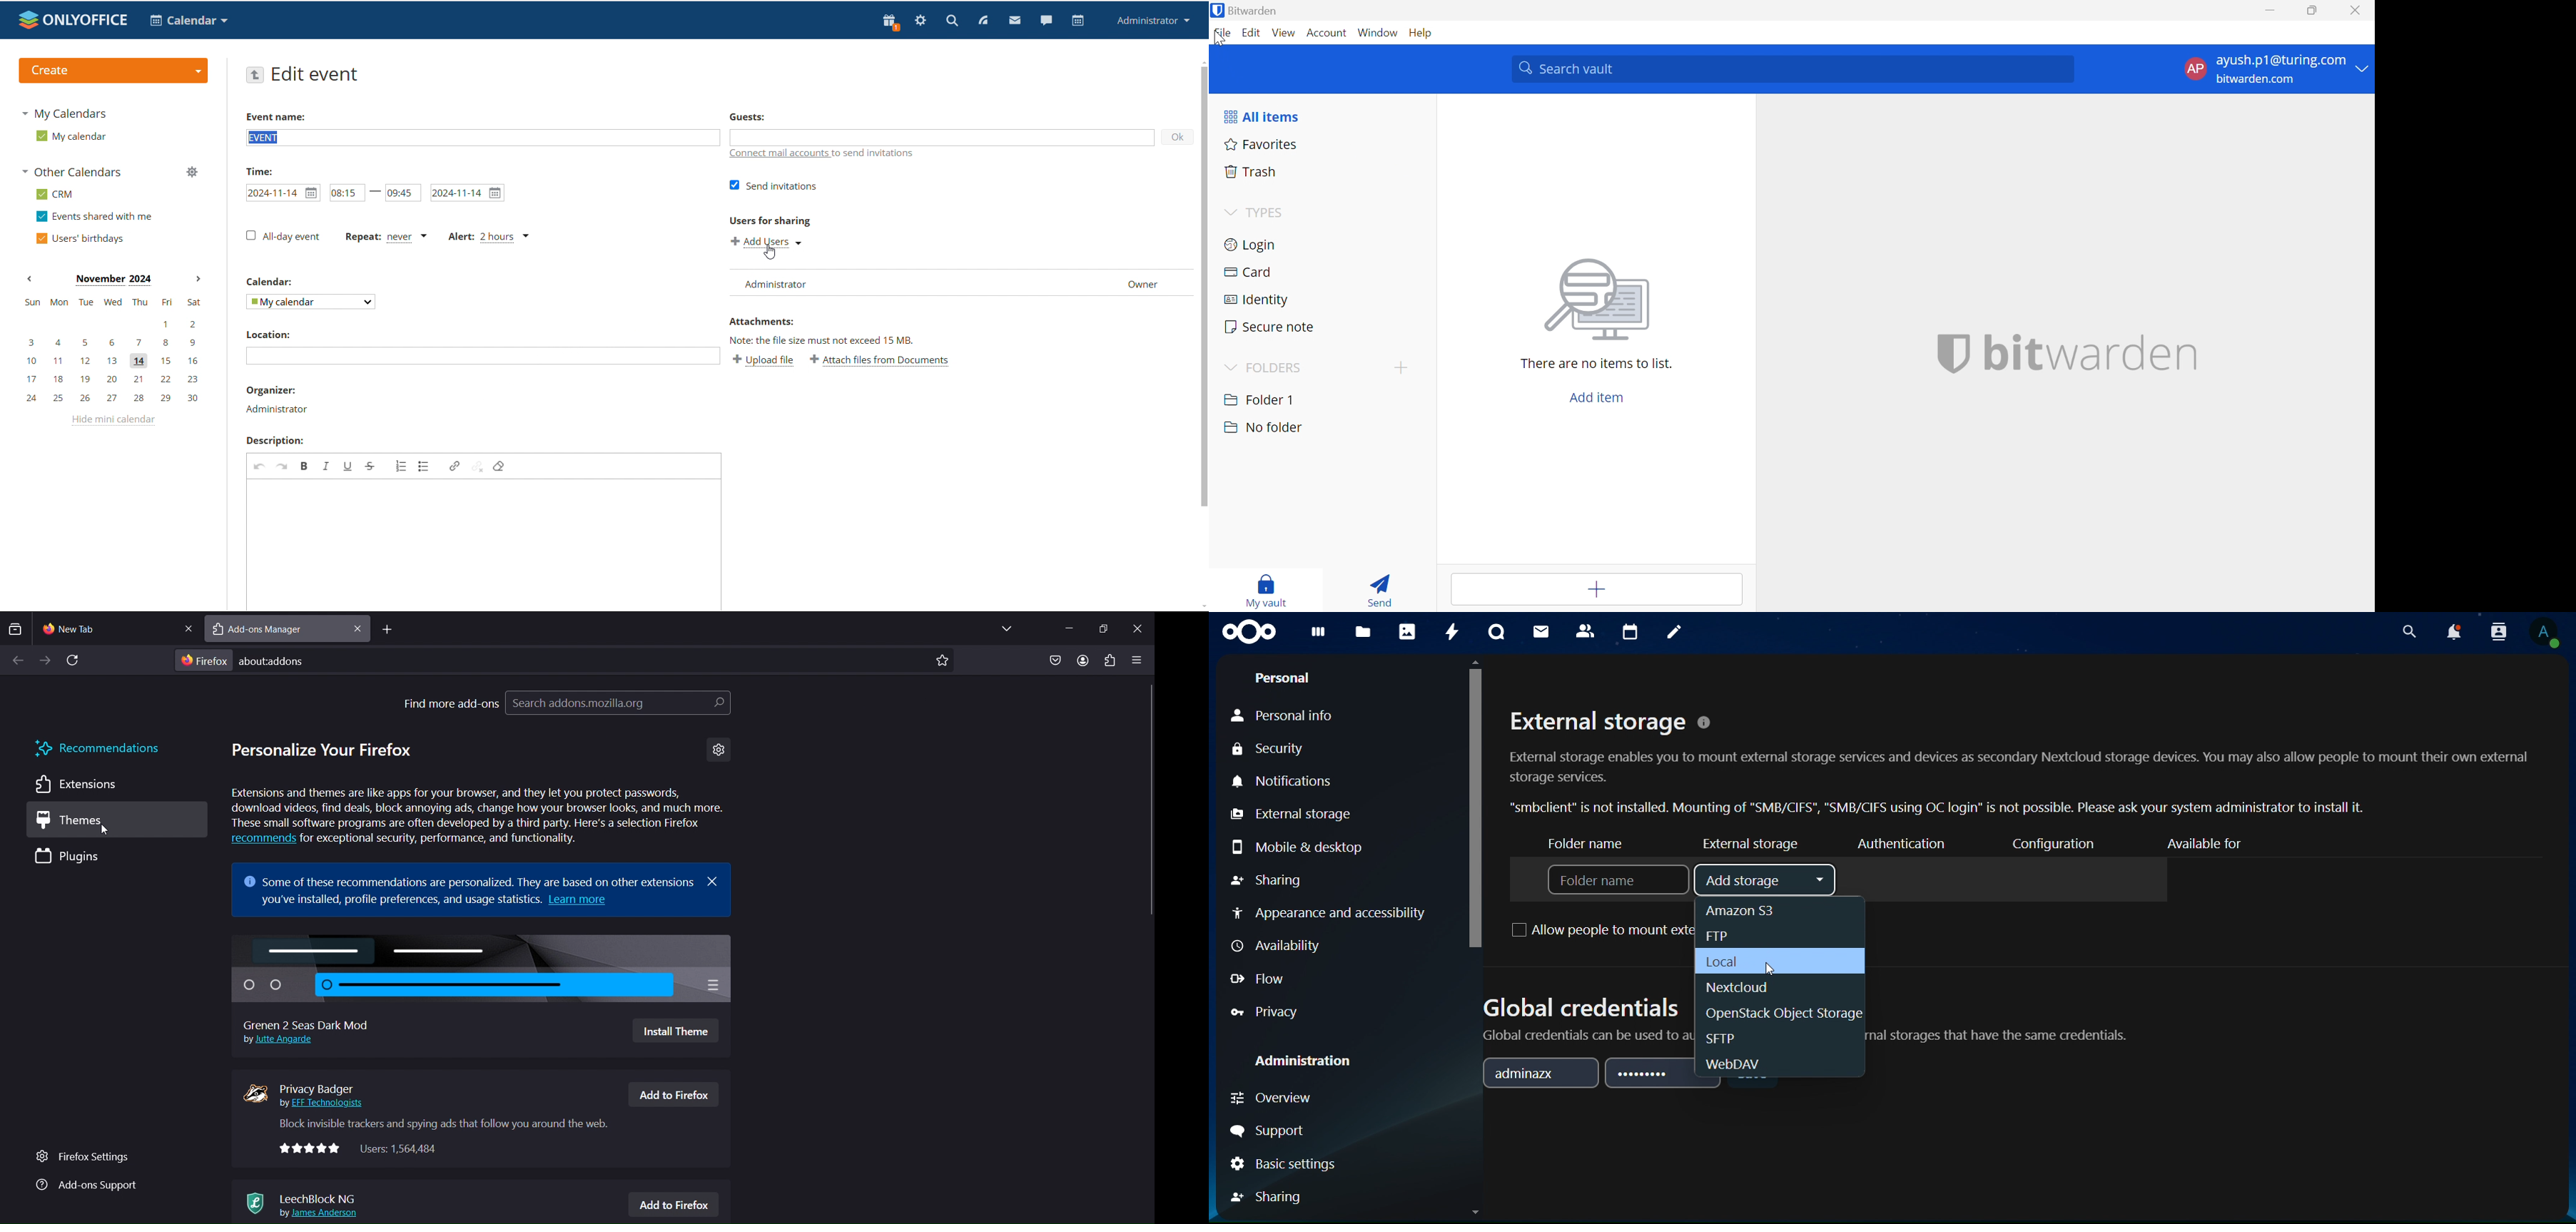 This screenshot has width=2576, height=1232. What do you see at coordinates (1255, 300) in the screenshot?
I see `Identity` at bounding box center [1255, 300].